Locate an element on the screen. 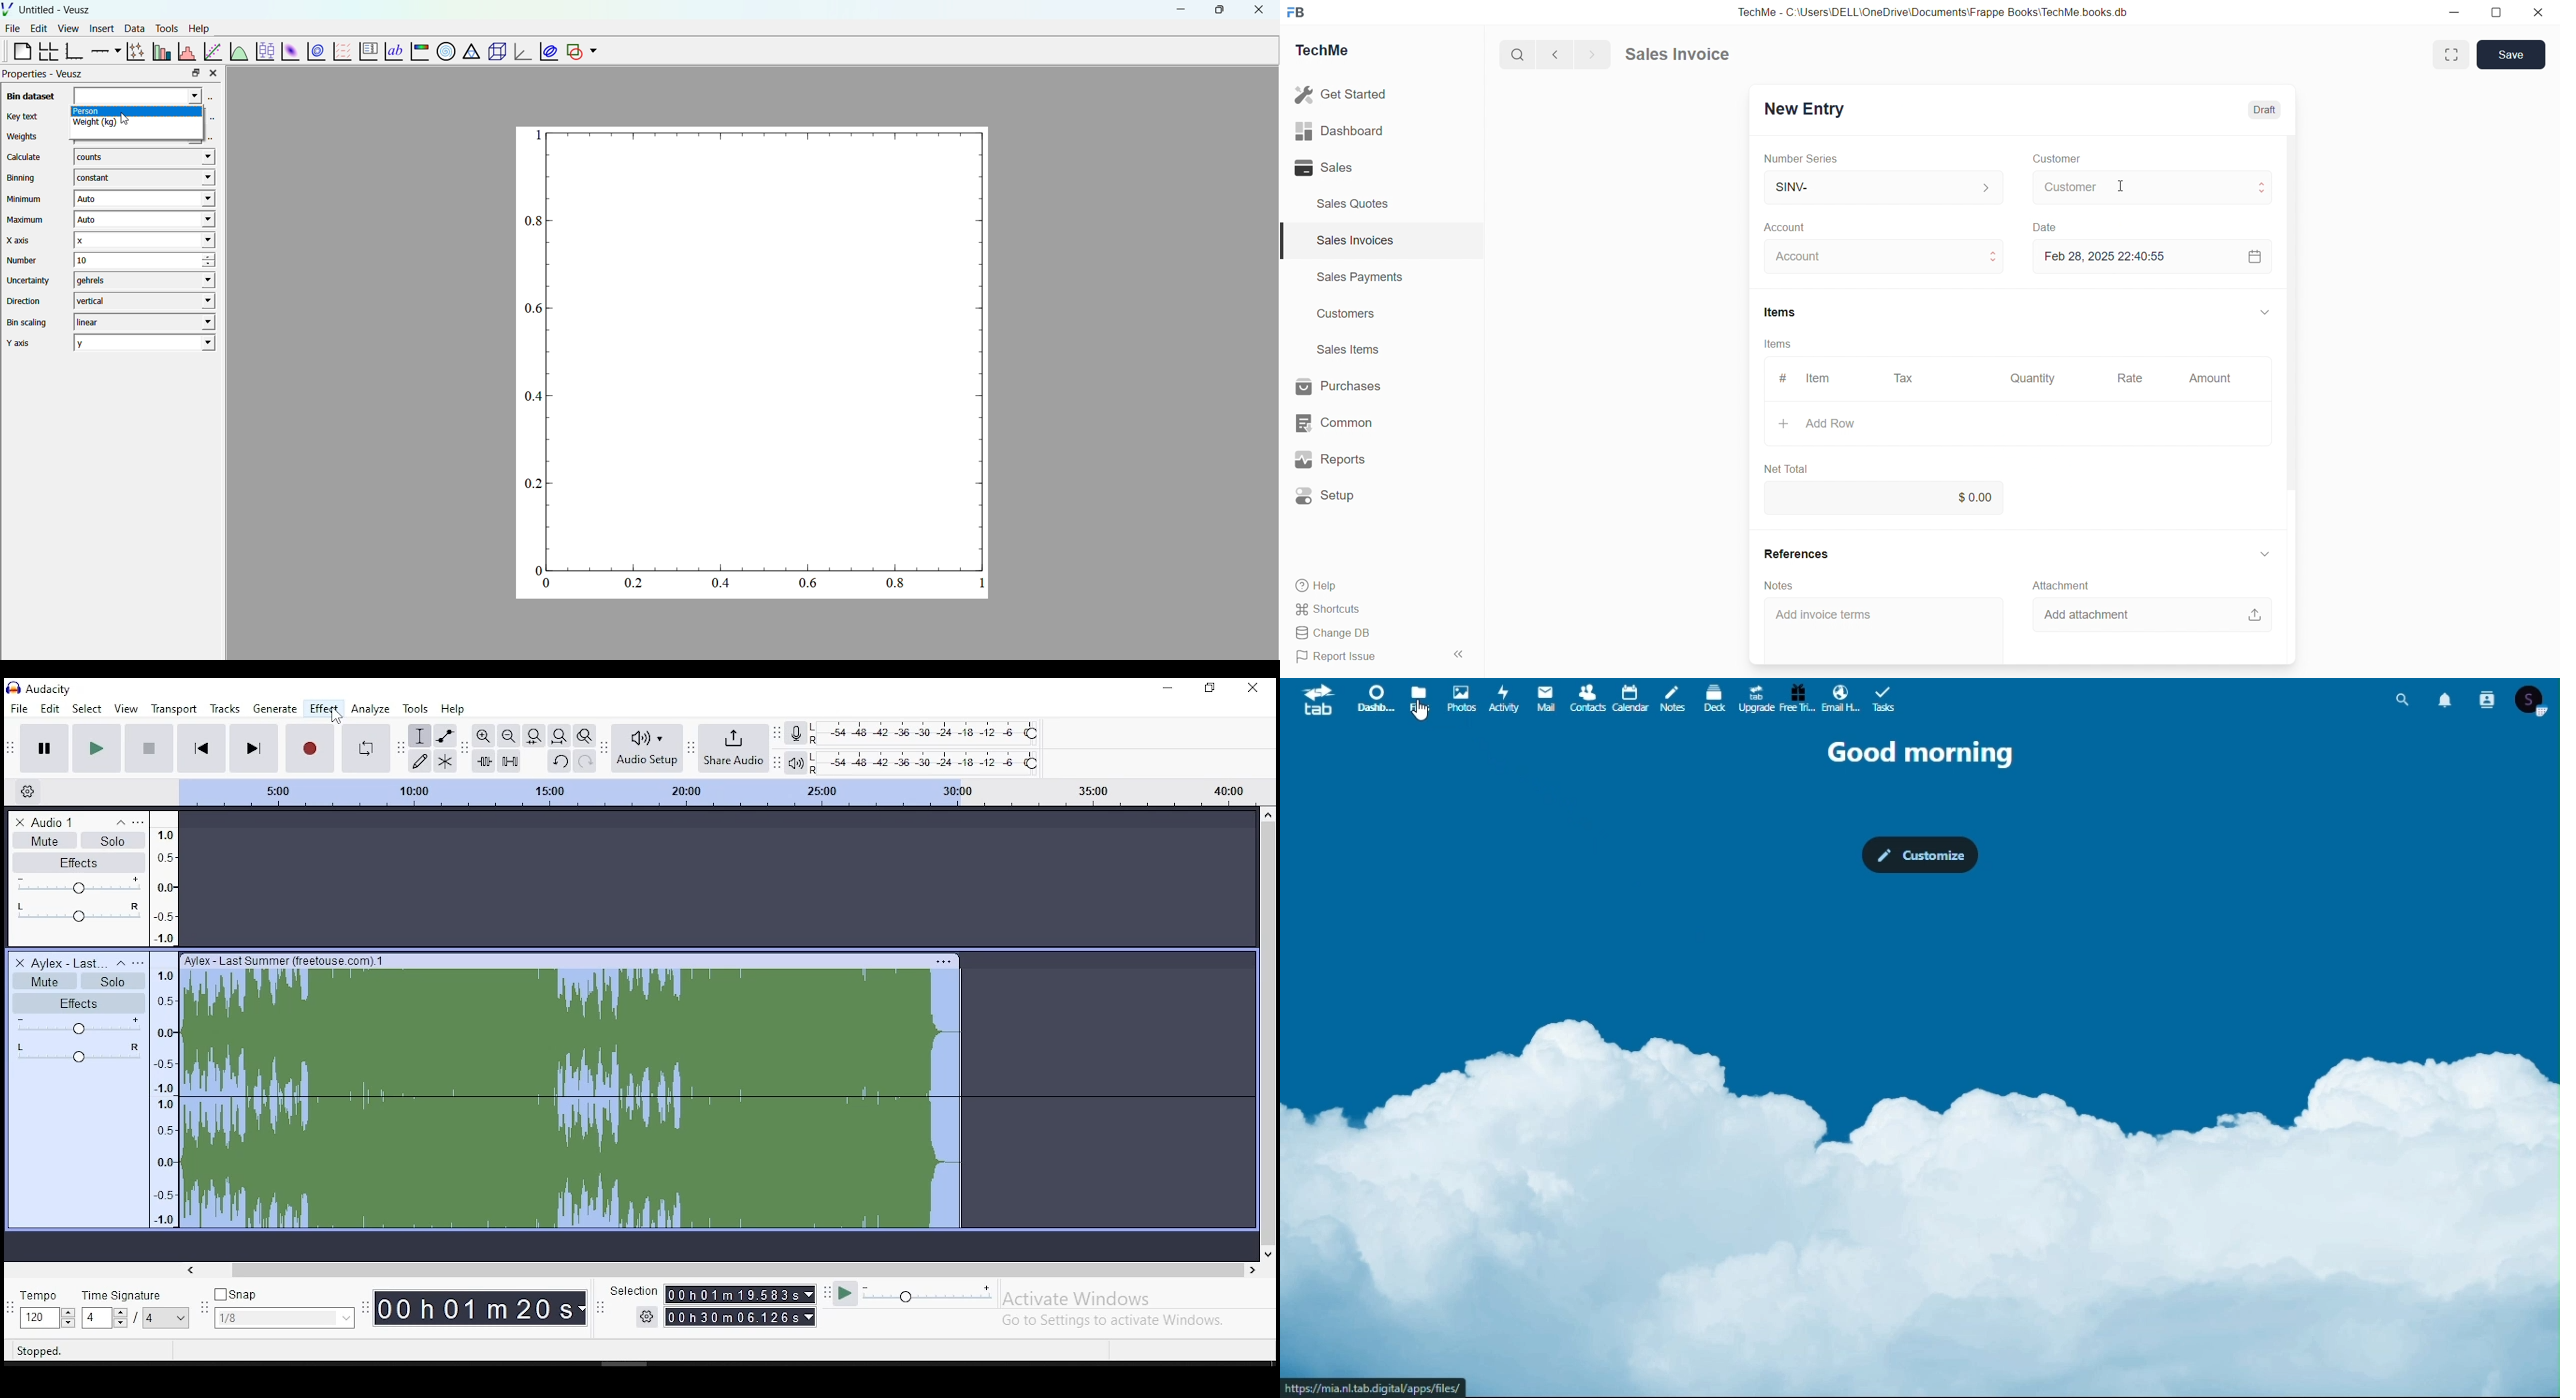 The image size is (2576, 1400). pause is located at coordinates (41, 749).